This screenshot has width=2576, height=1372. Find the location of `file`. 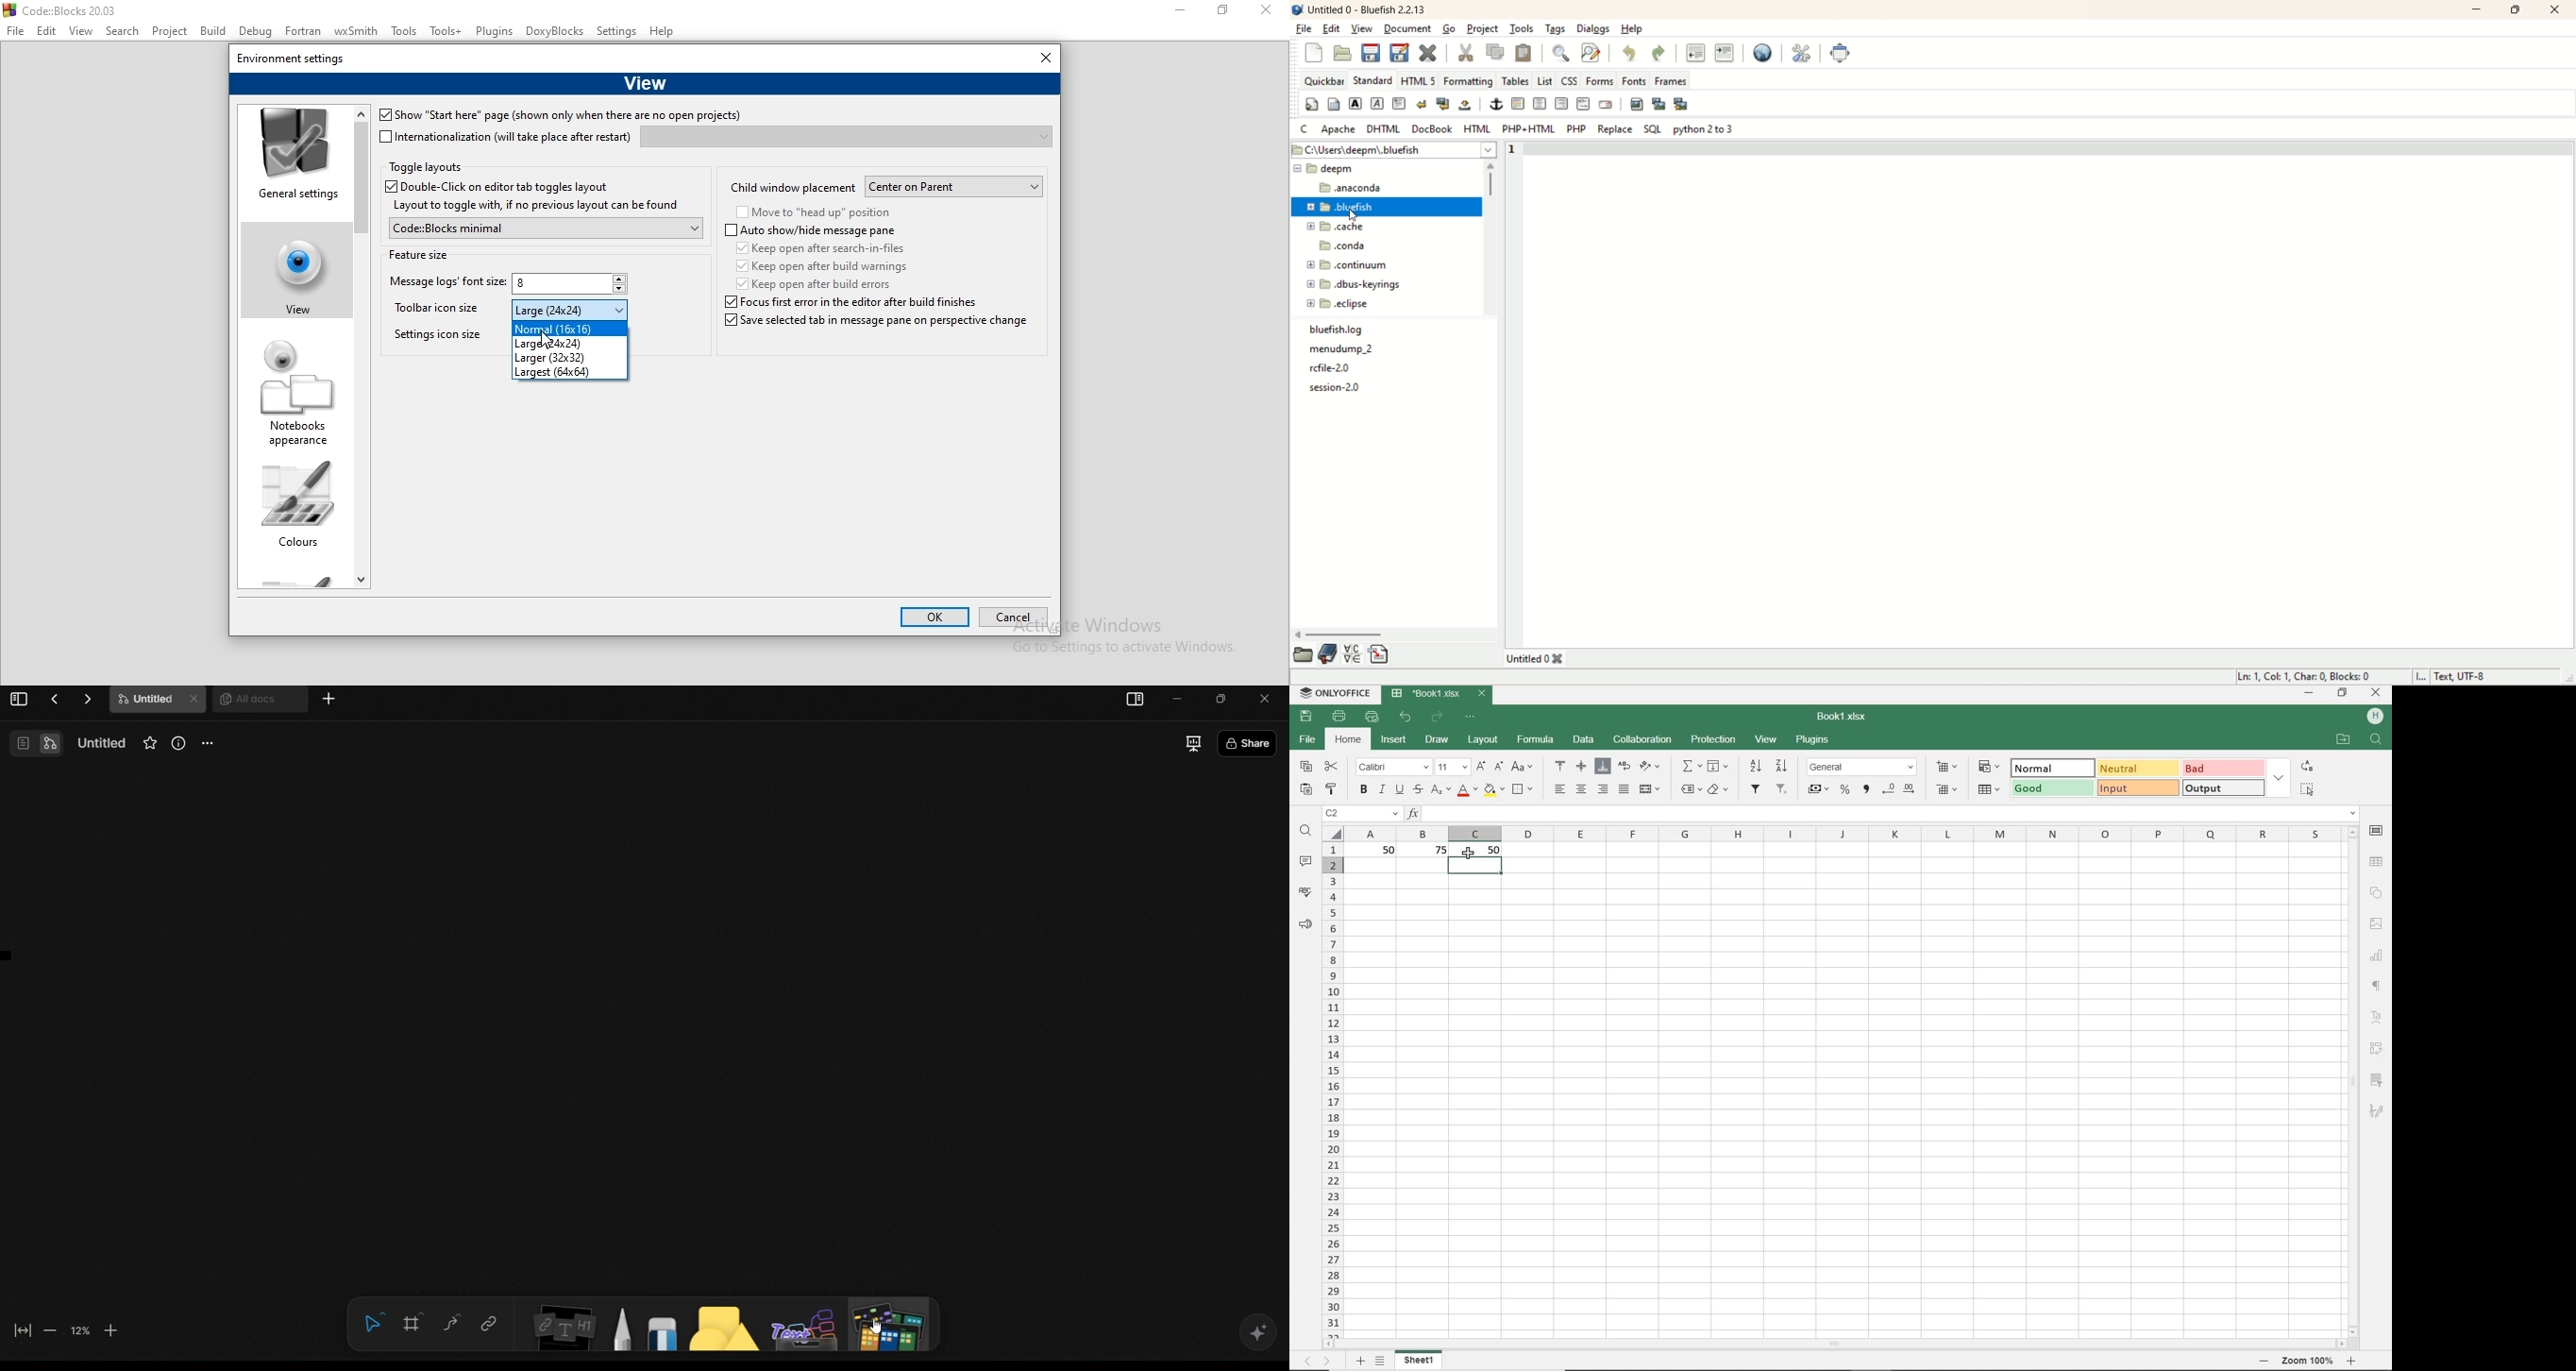

file is located at coordinates (1304, 29).